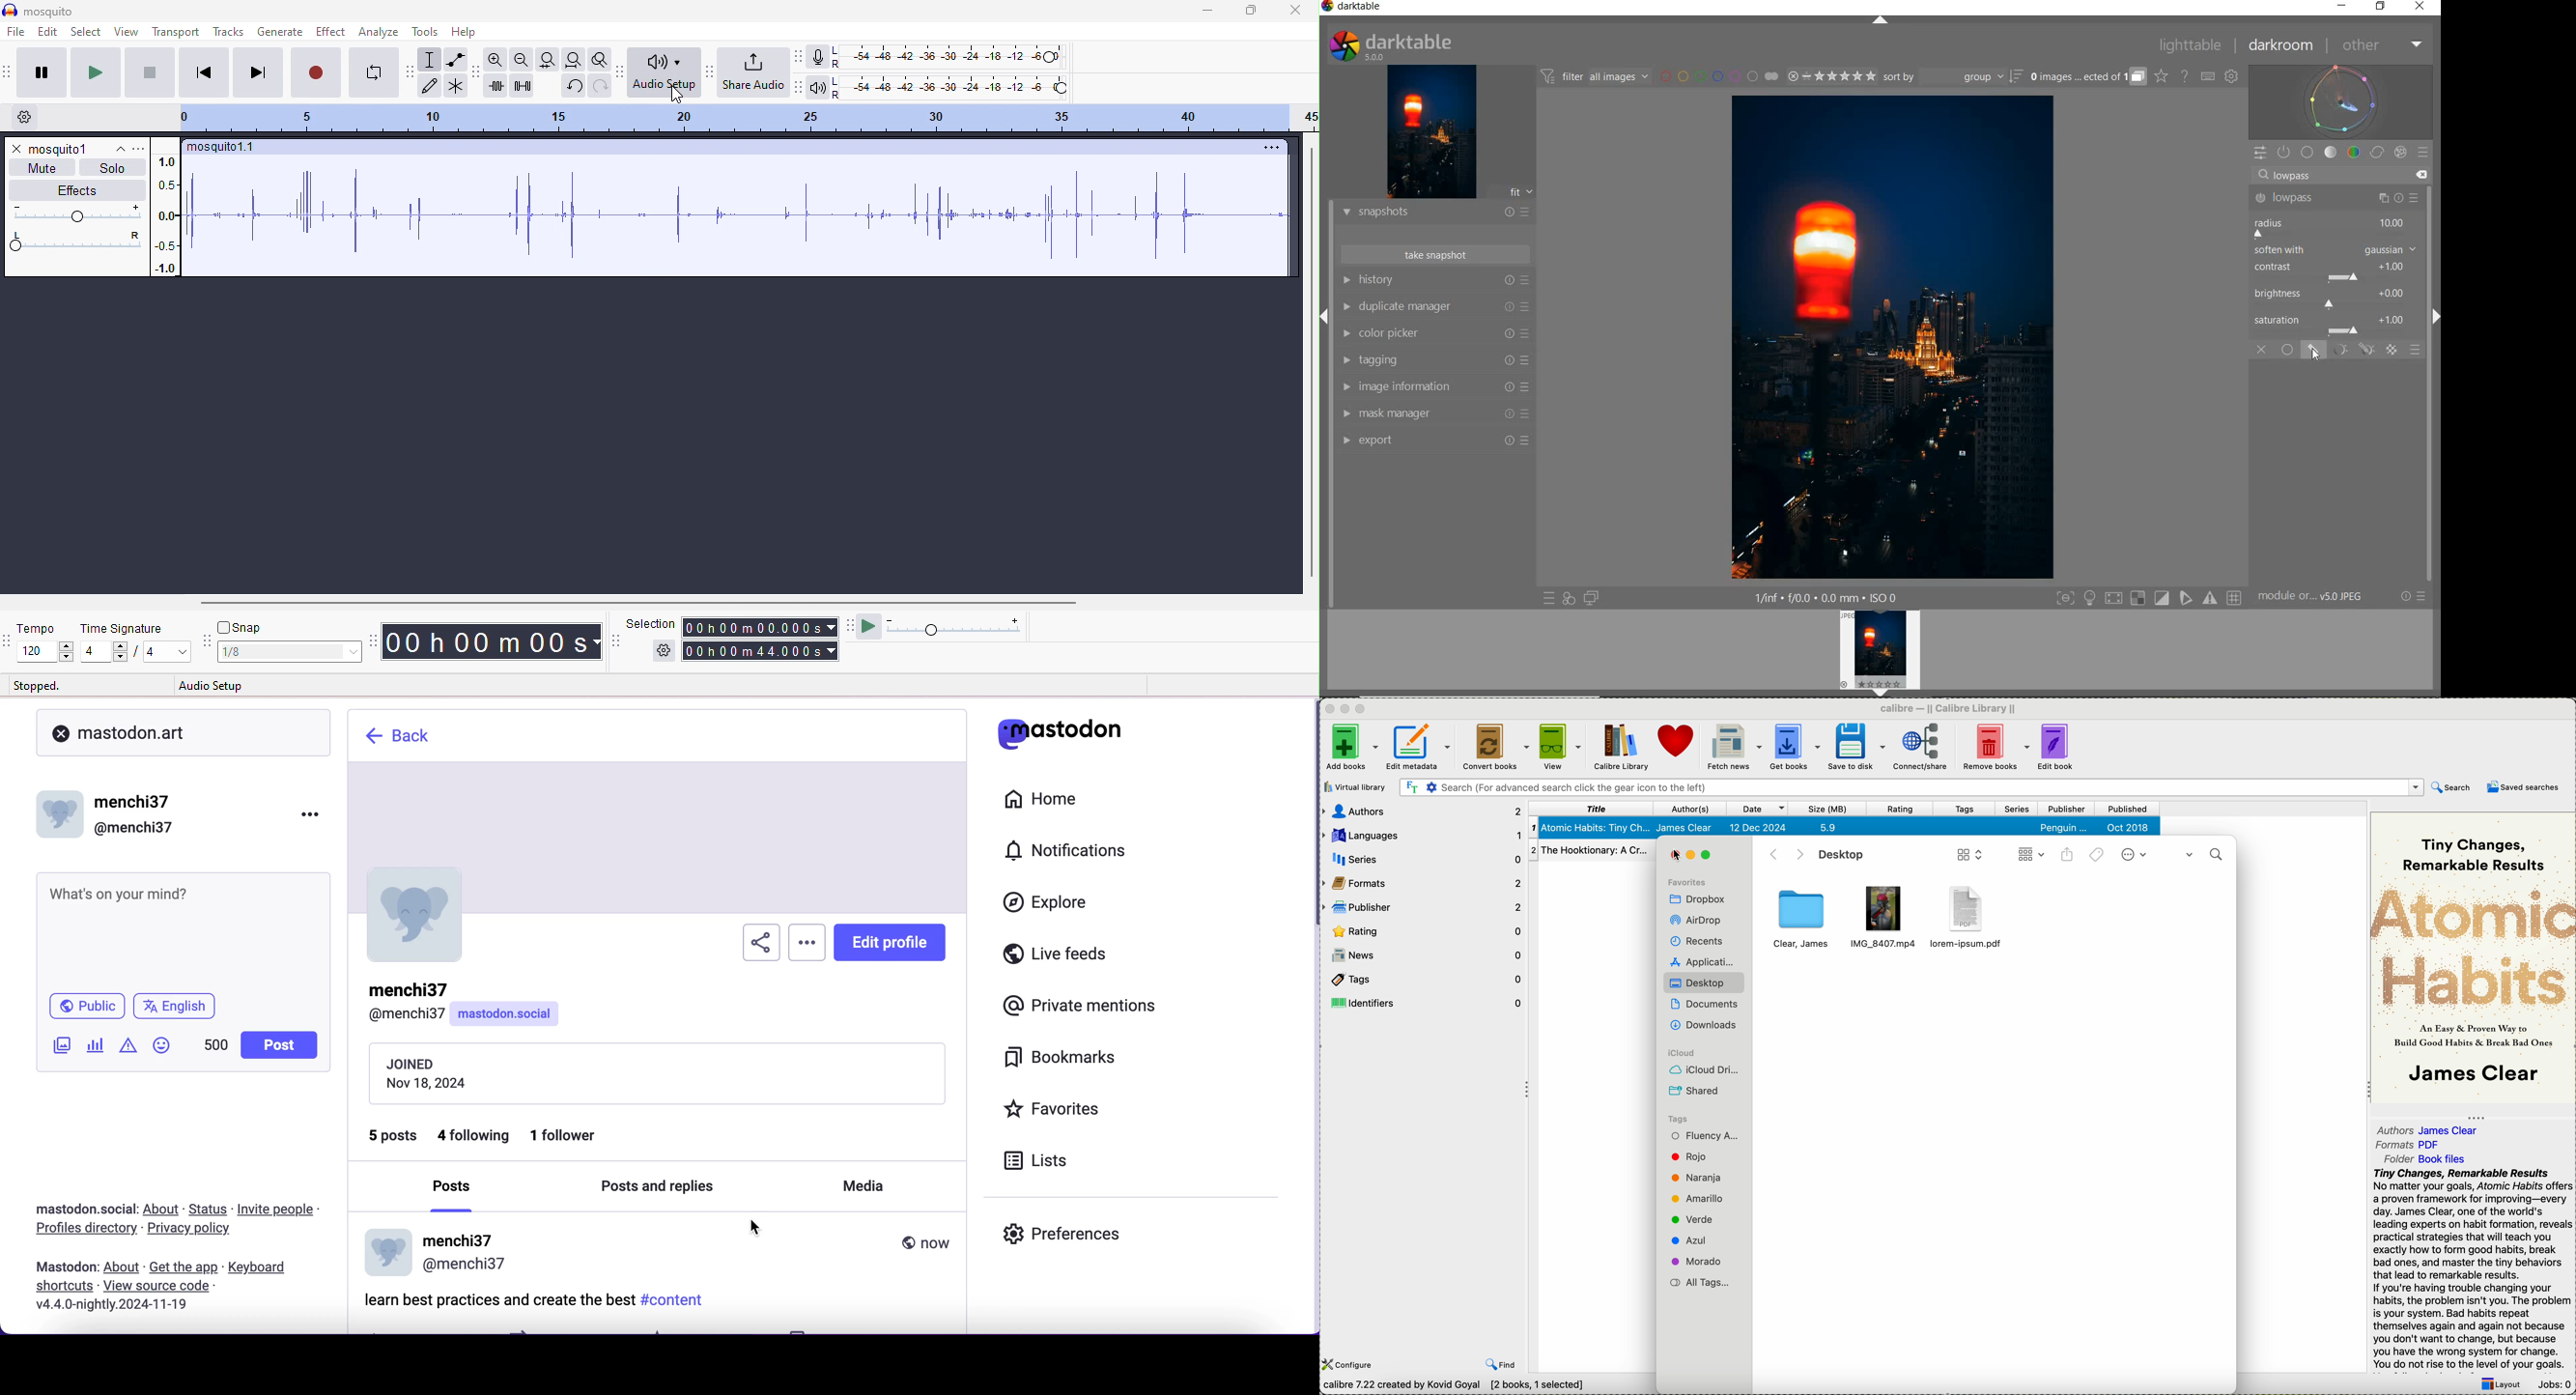 Image resolution: width=2576 pixels, height=1400 pixels. I want to click on joining date, so click(668, 1073).